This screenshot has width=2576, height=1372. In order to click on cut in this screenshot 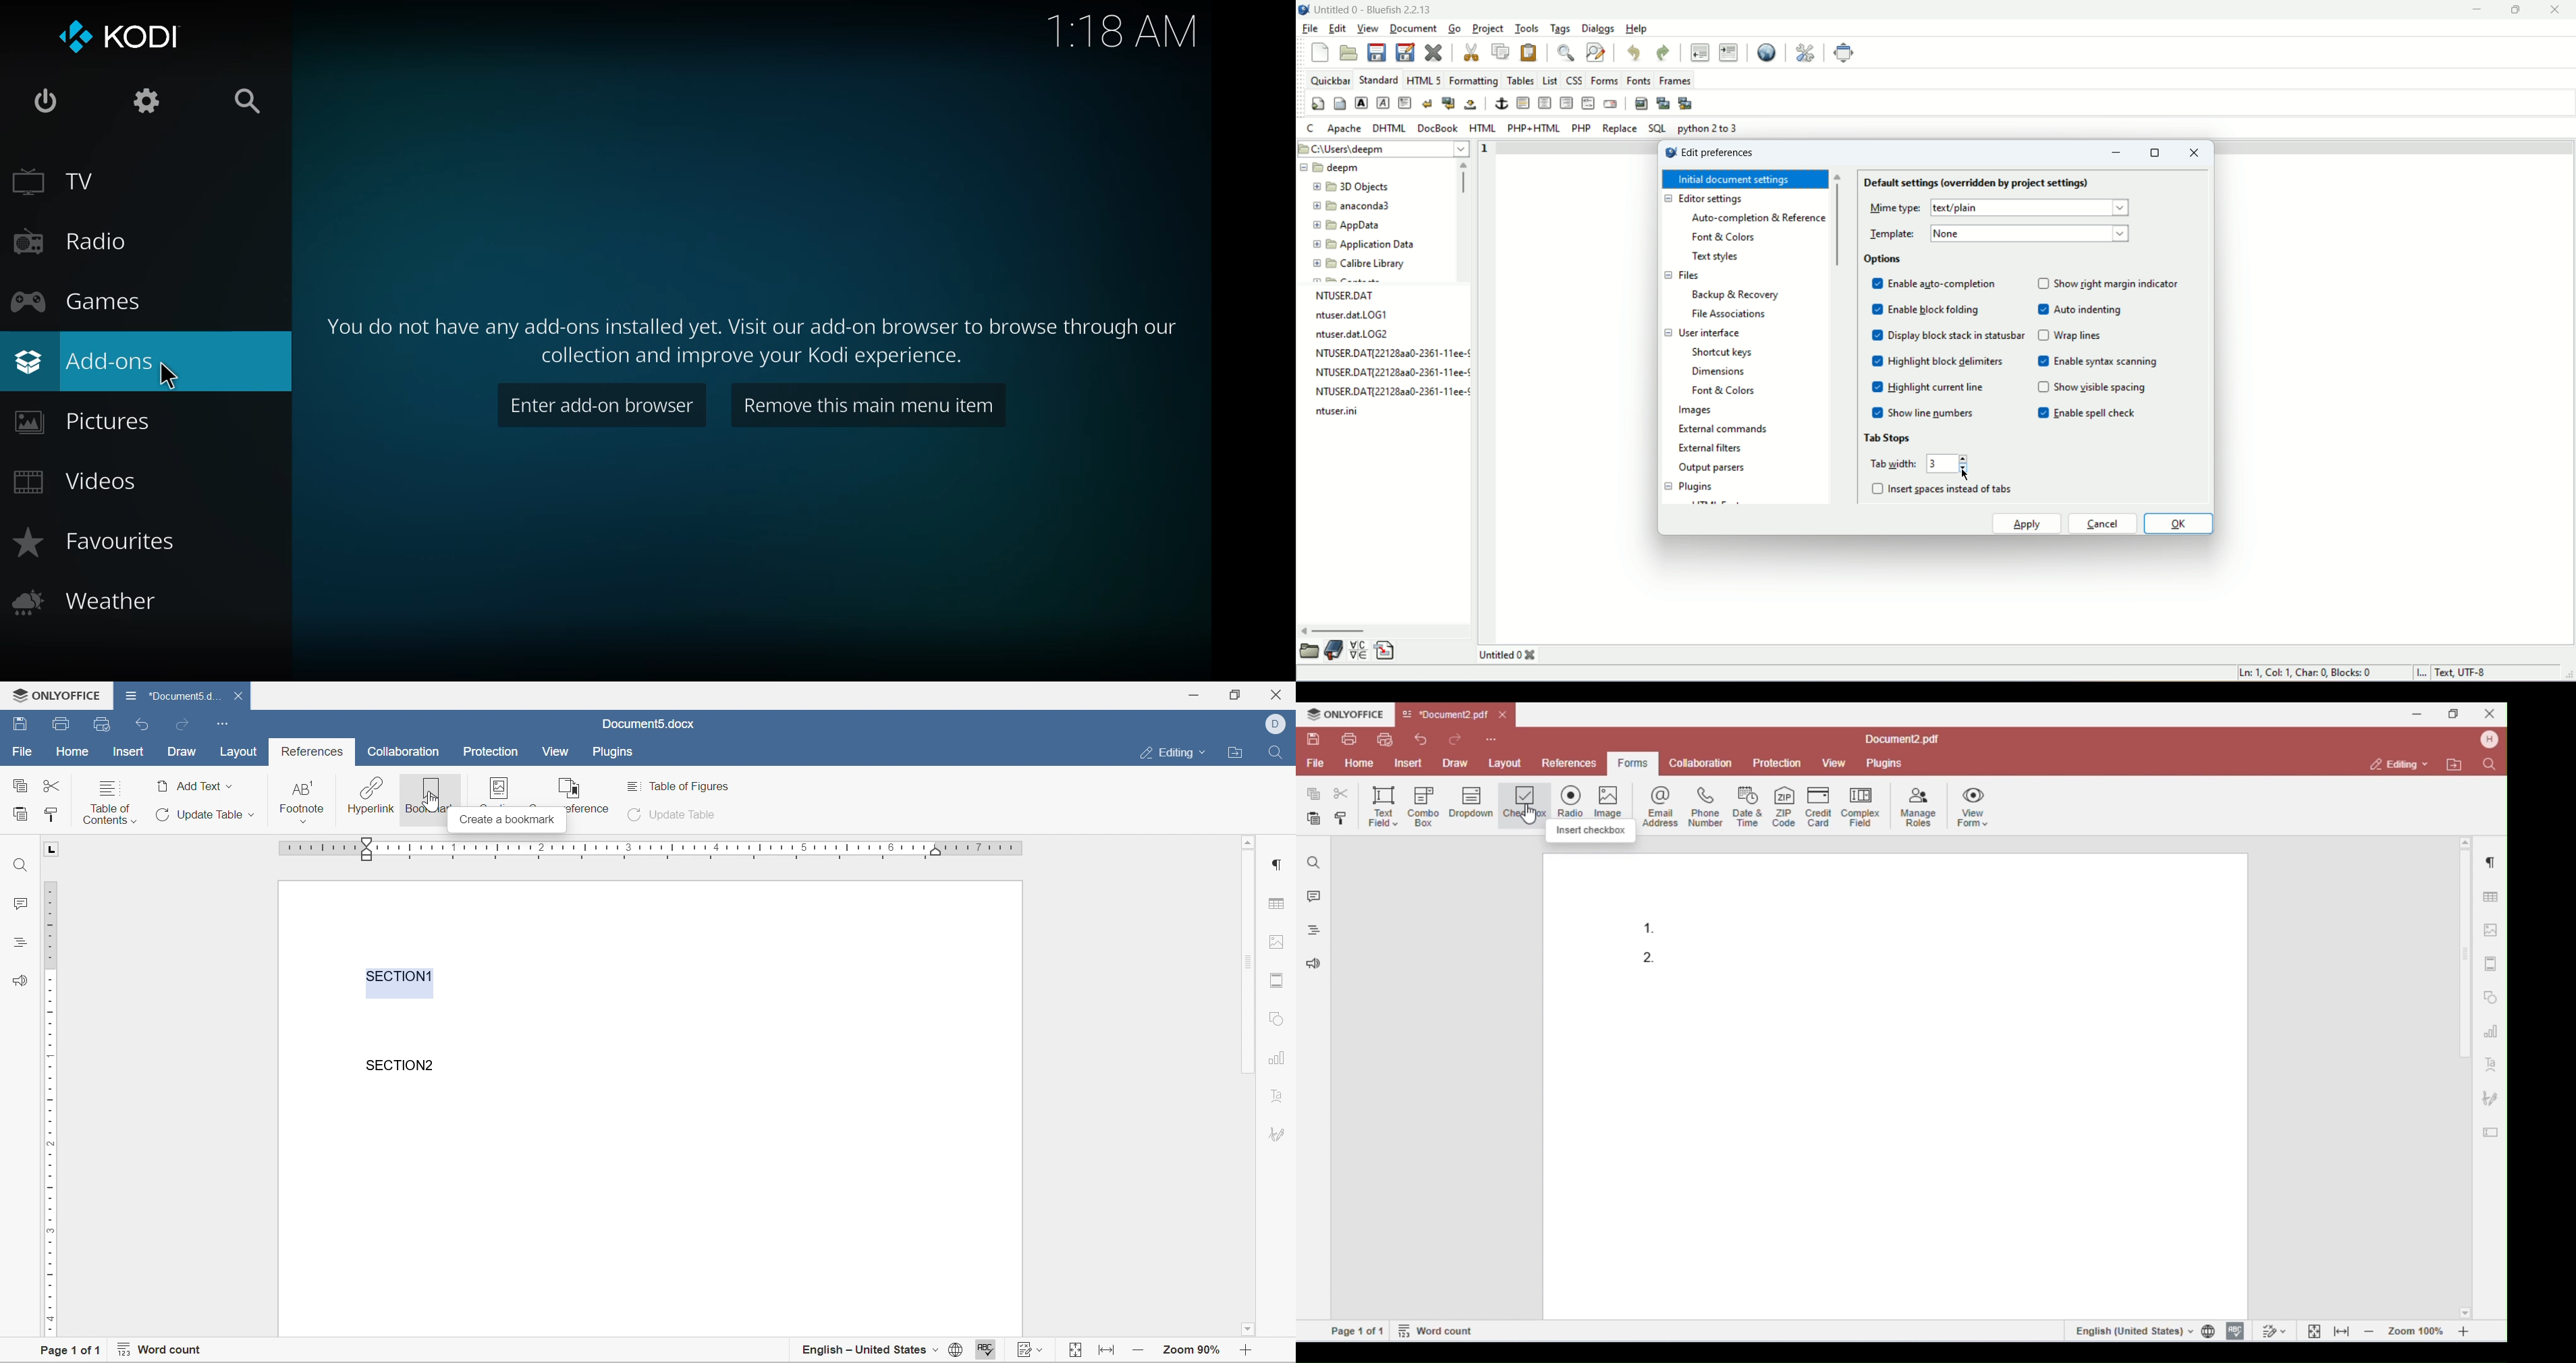, I will do `click(51, 785)`.